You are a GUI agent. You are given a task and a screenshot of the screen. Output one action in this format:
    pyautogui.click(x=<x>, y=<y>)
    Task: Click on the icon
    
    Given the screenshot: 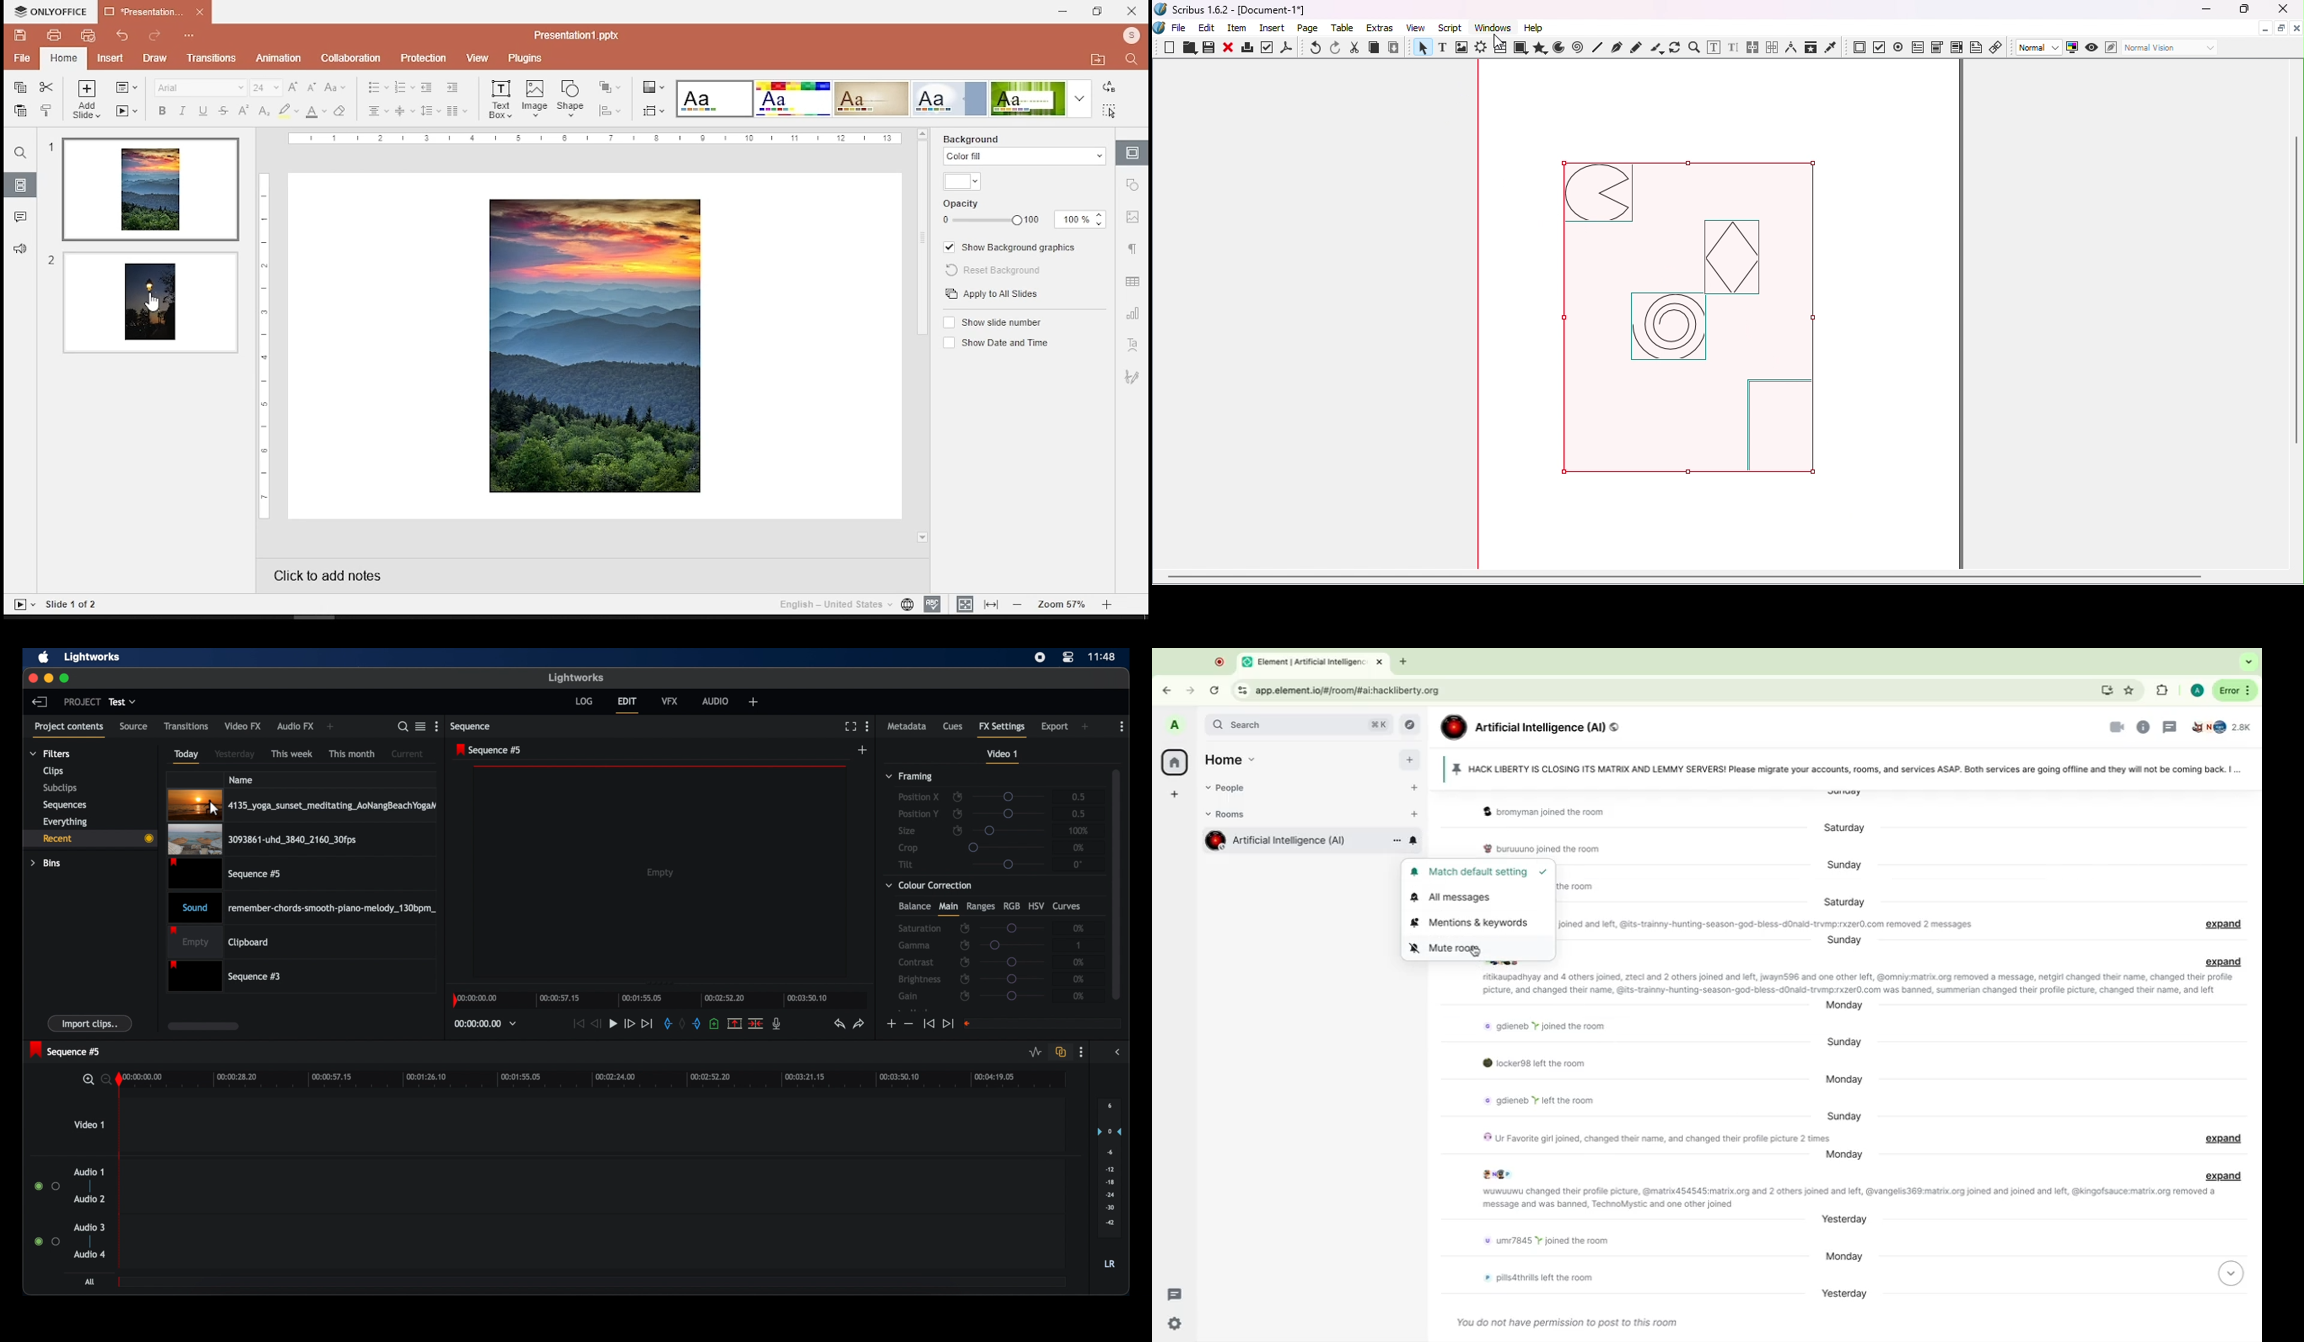 What is the action you would take?
    pyautogui.click(x=1453, y=729)
    